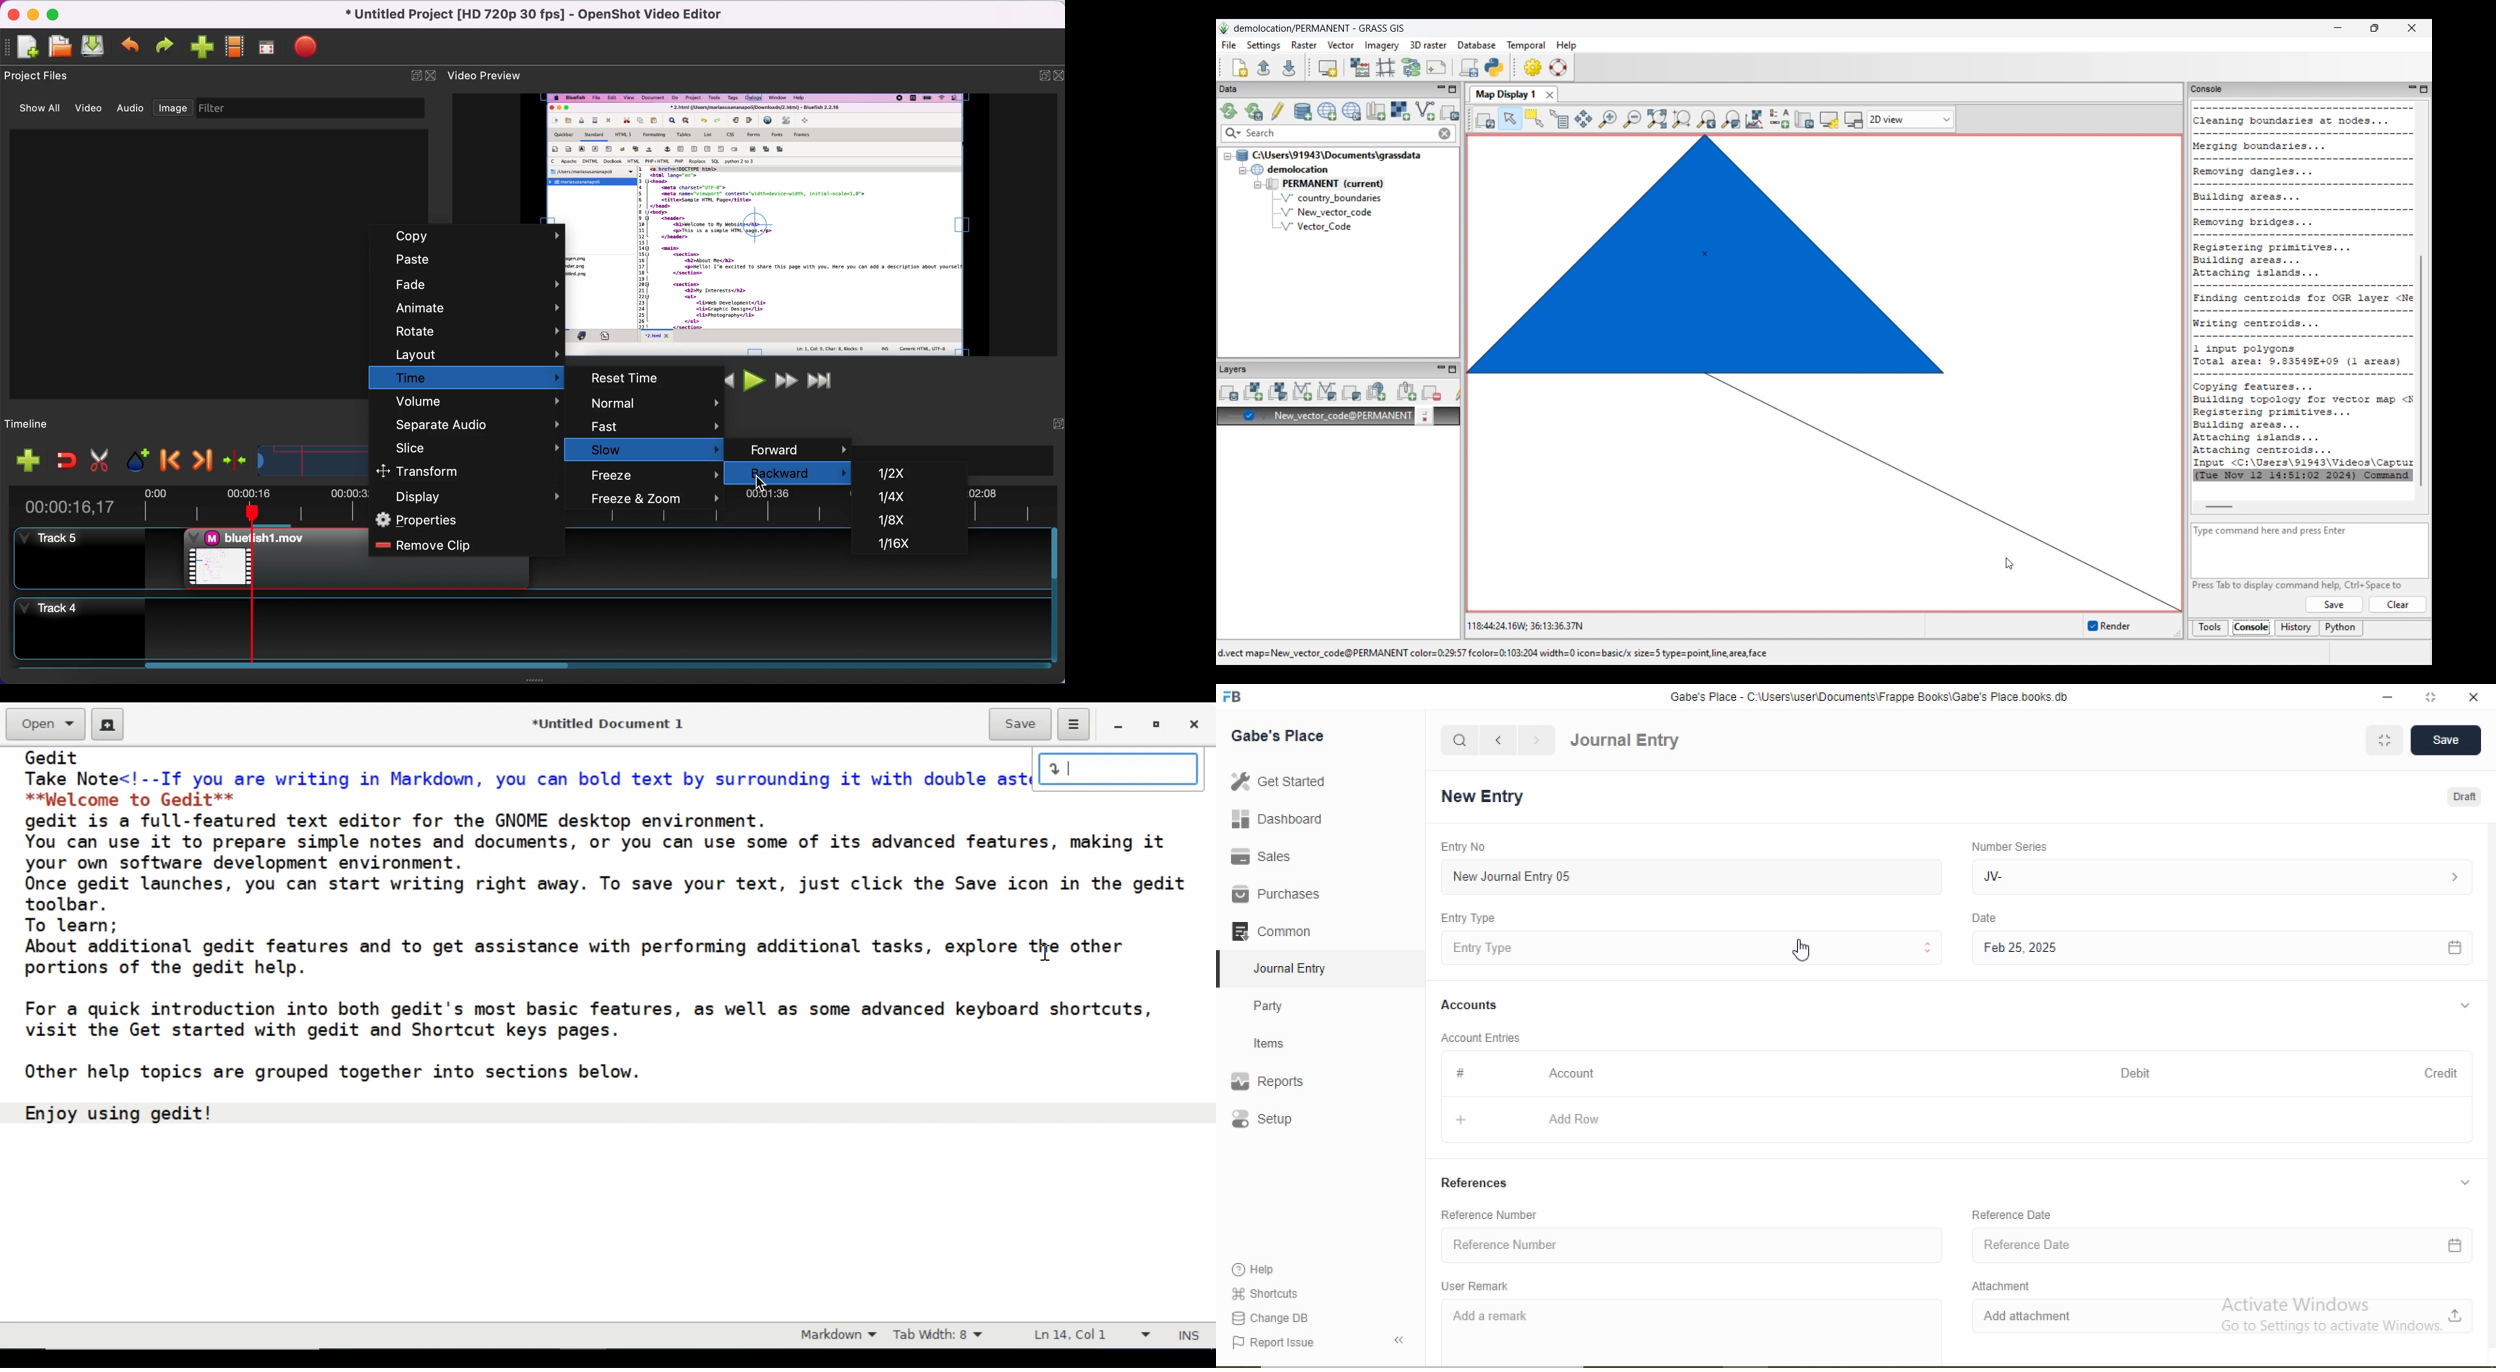 This screenshot has width=2520, height=1372. I want to click on Credit, so click(2435, 1072).